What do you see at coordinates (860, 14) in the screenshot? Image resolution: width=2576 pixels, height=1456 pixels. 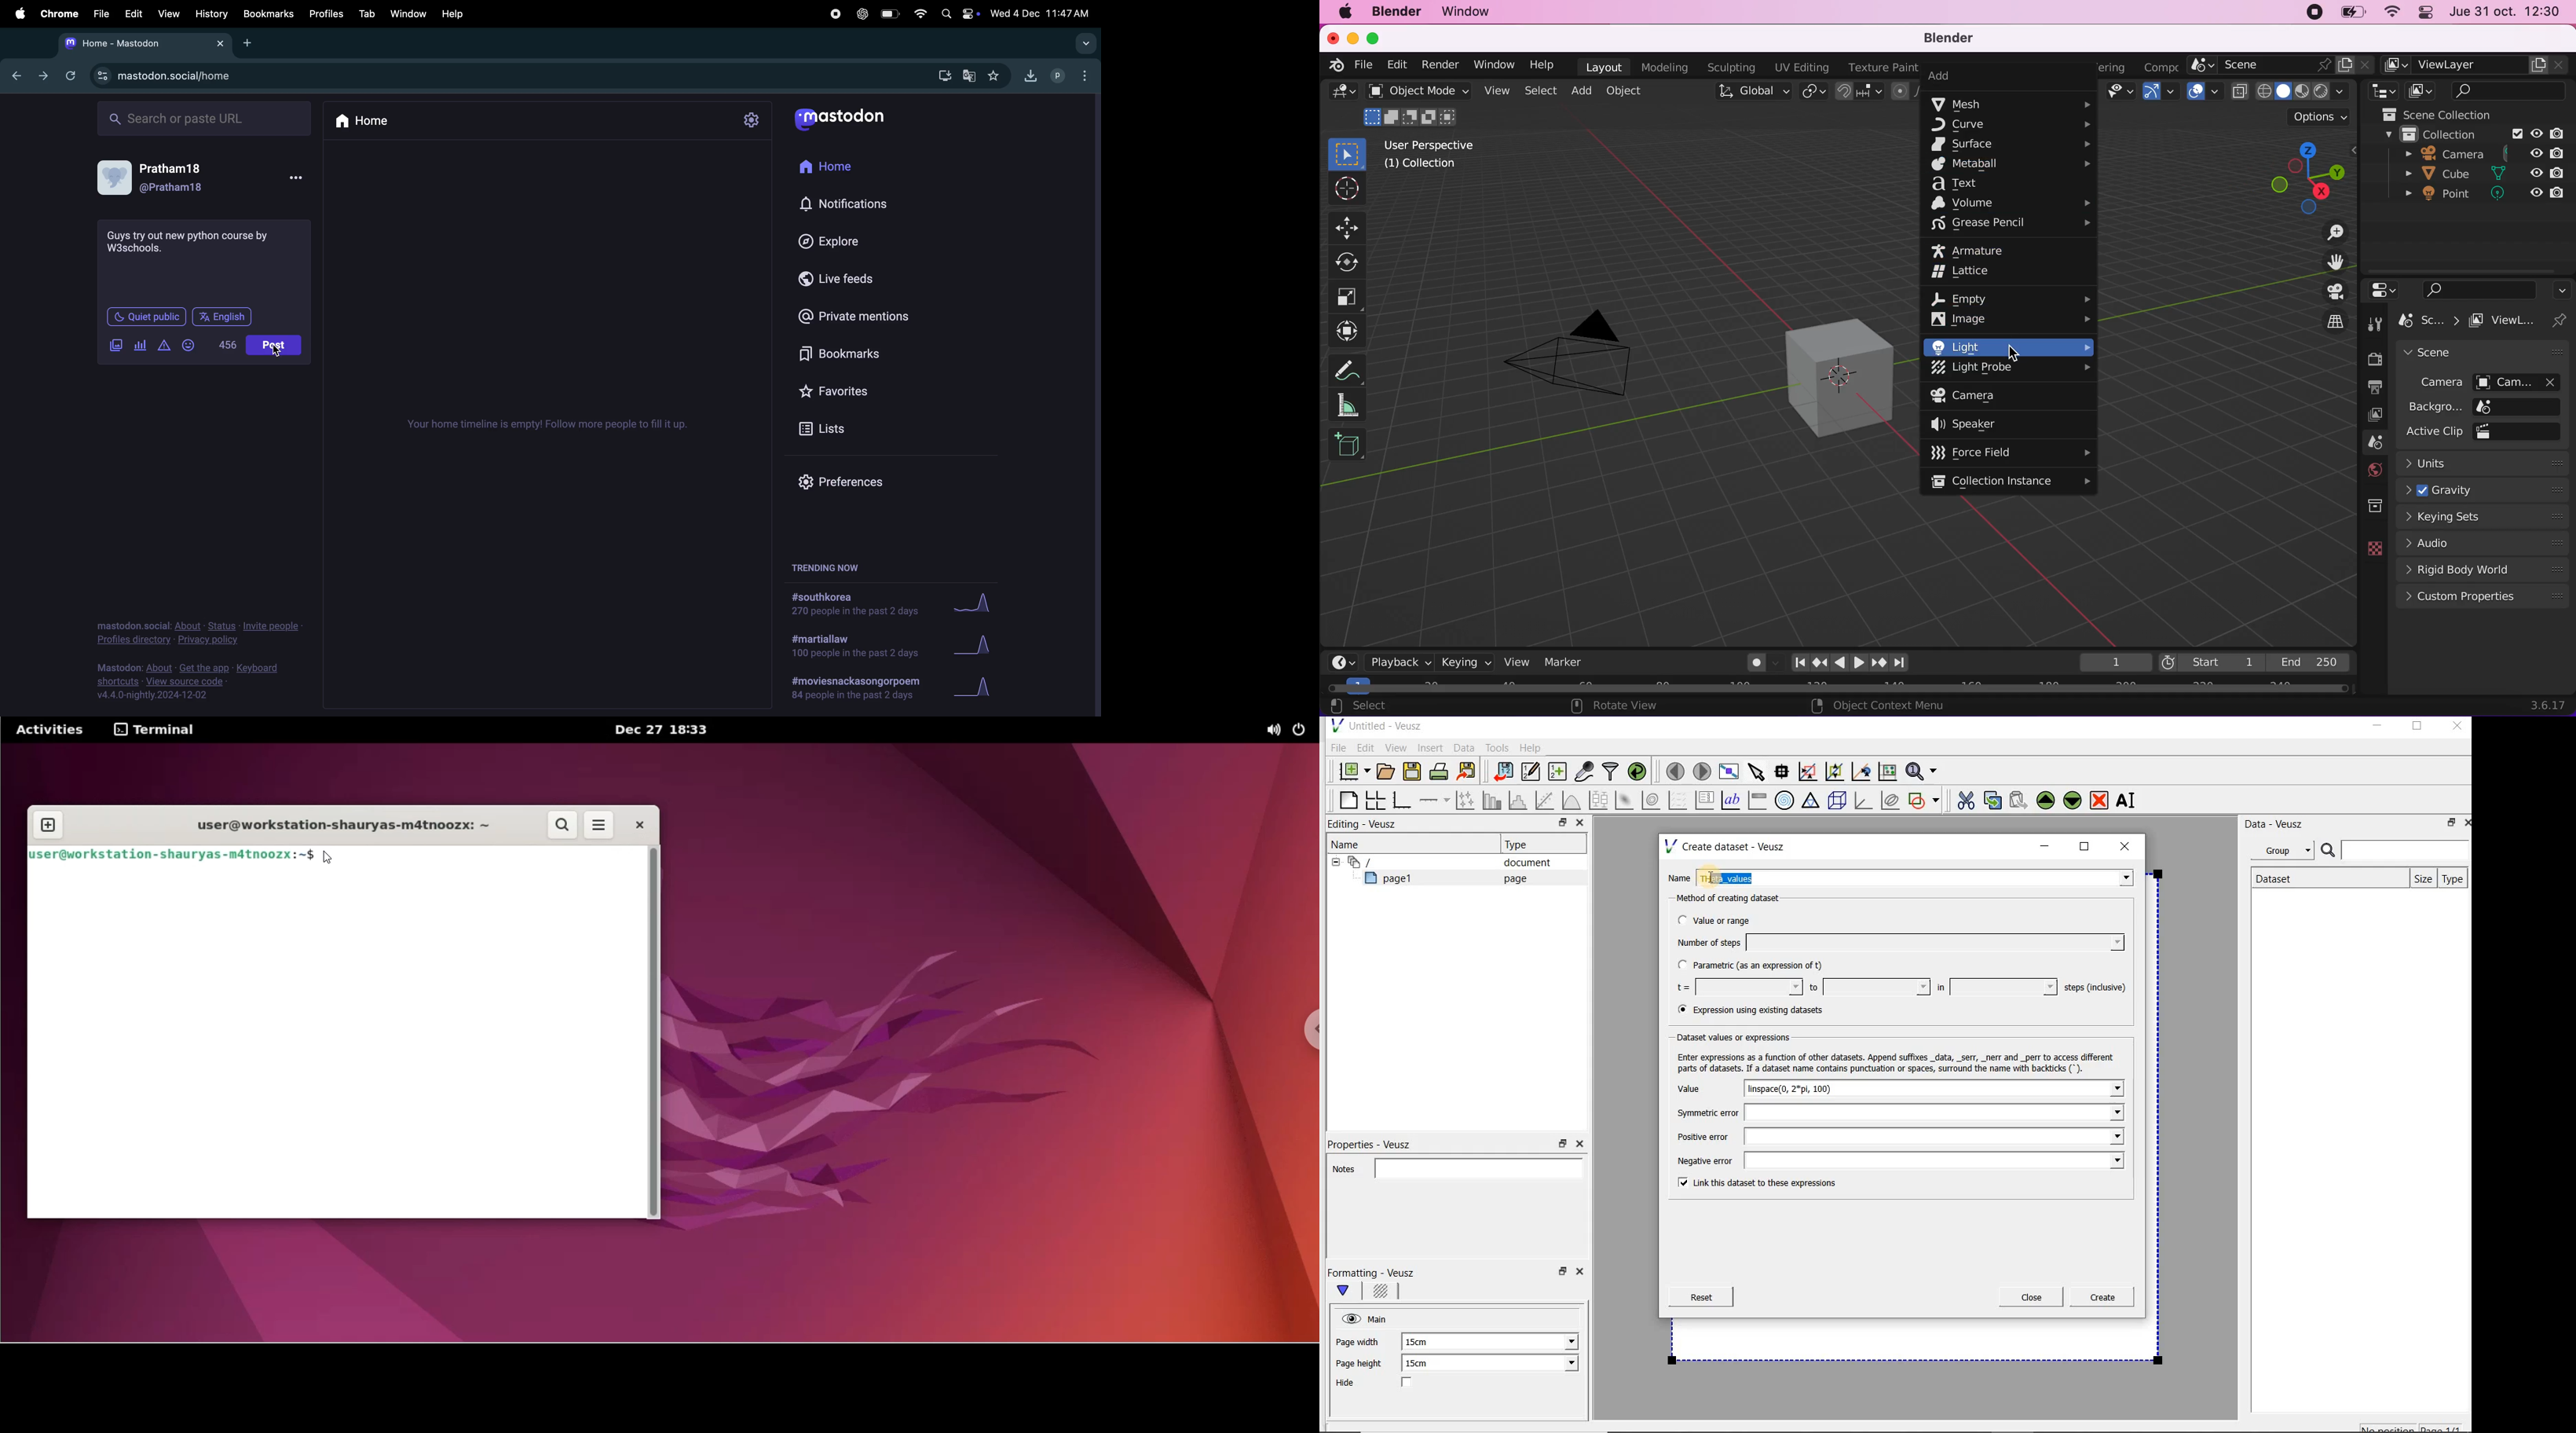 I see `Chatgpt` at bounding box center [860, 14].